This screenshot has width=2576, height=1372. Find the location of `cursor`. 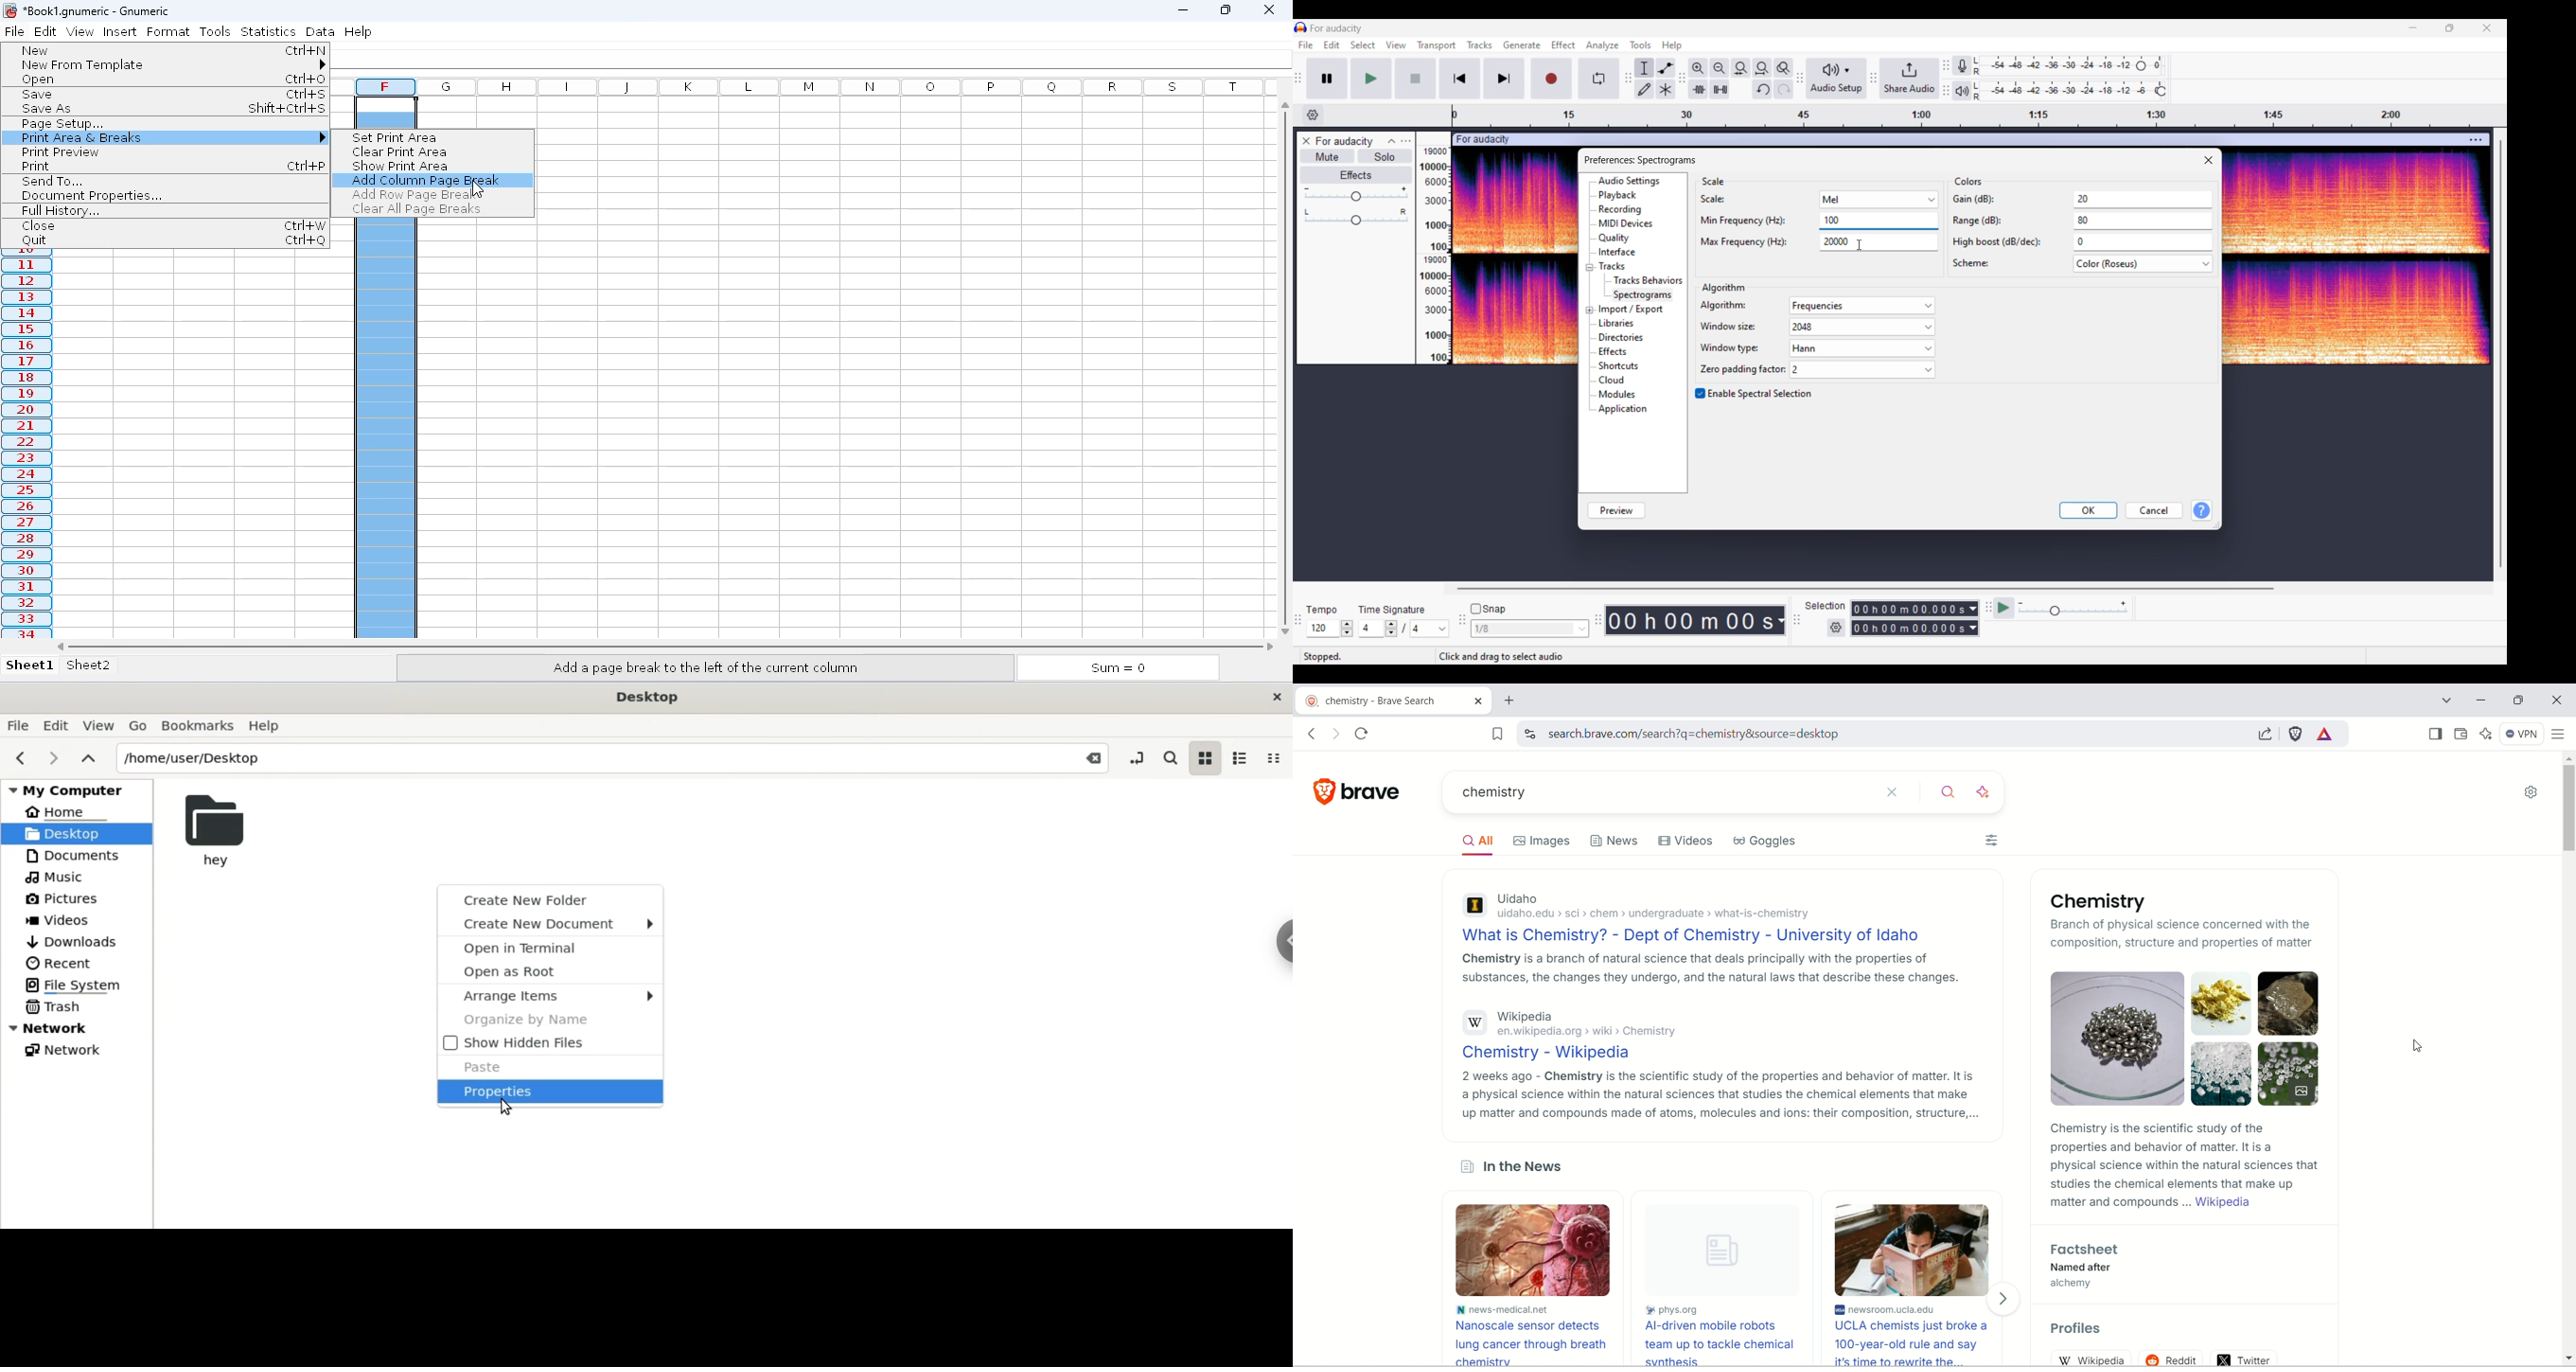

cursor is located at coordinates (2417, 1046).